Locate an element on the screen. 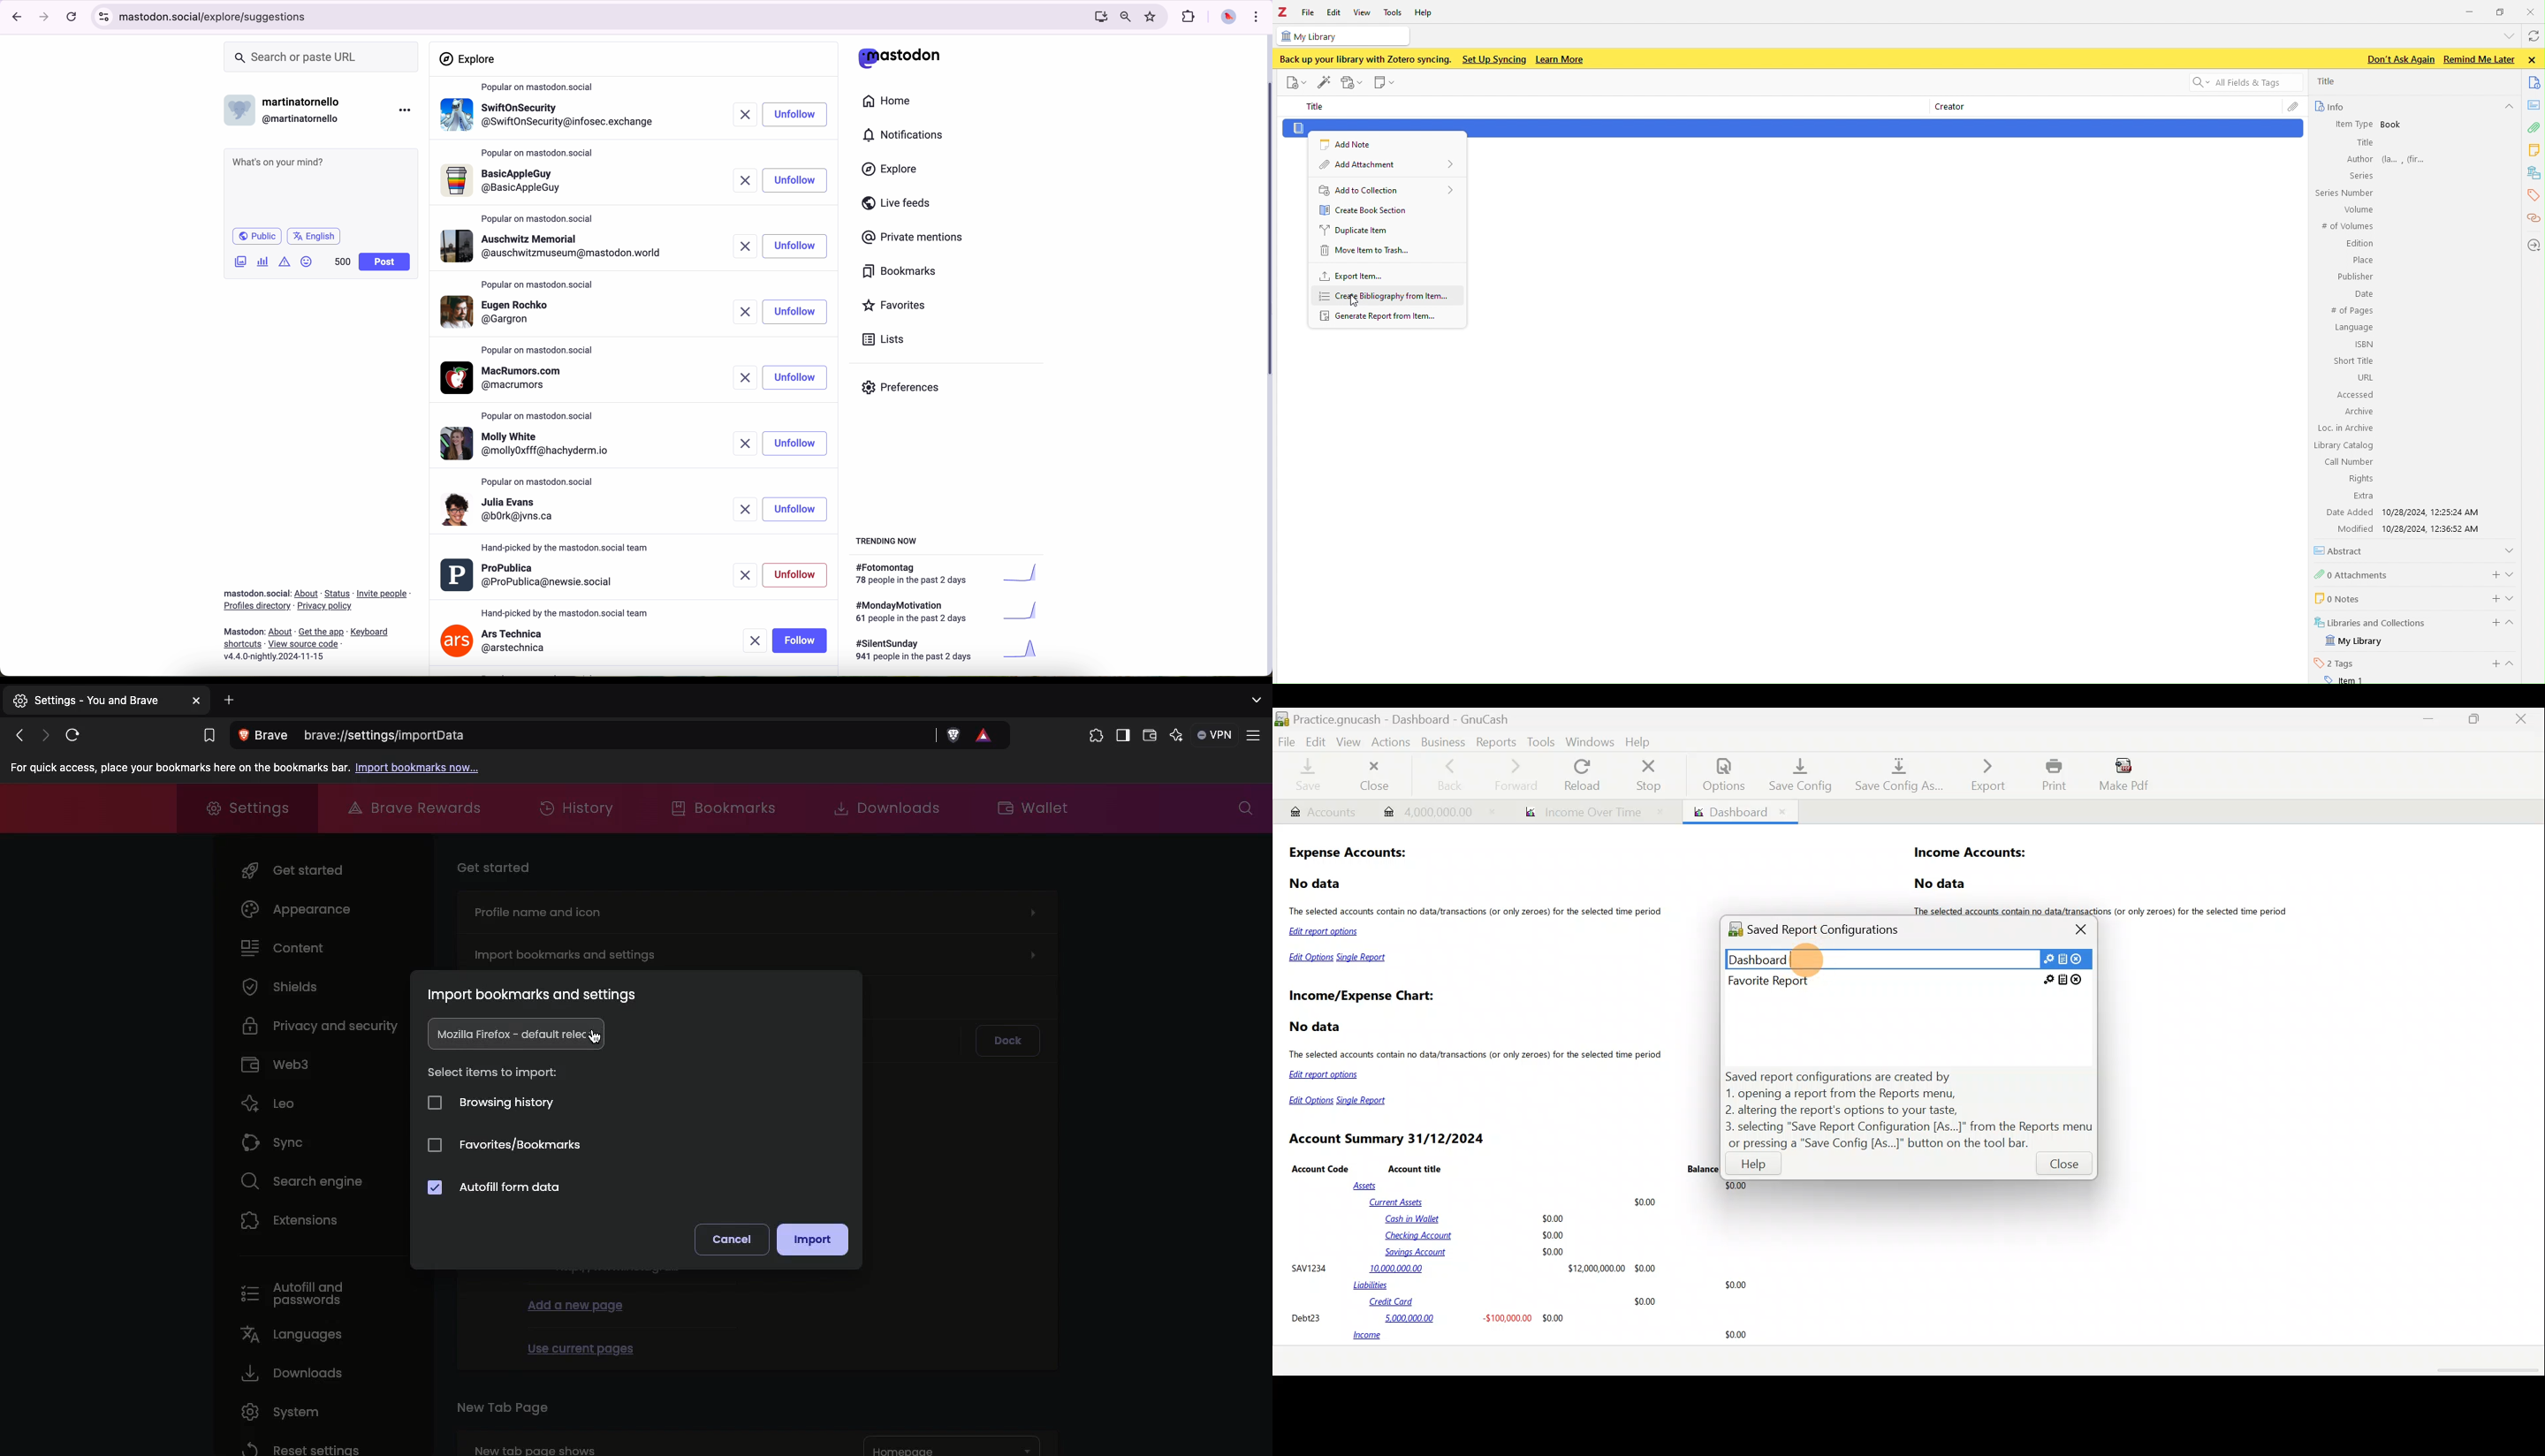 This screenshot has height=1456, width=2548. Close is located at coordinates (2522, 721).